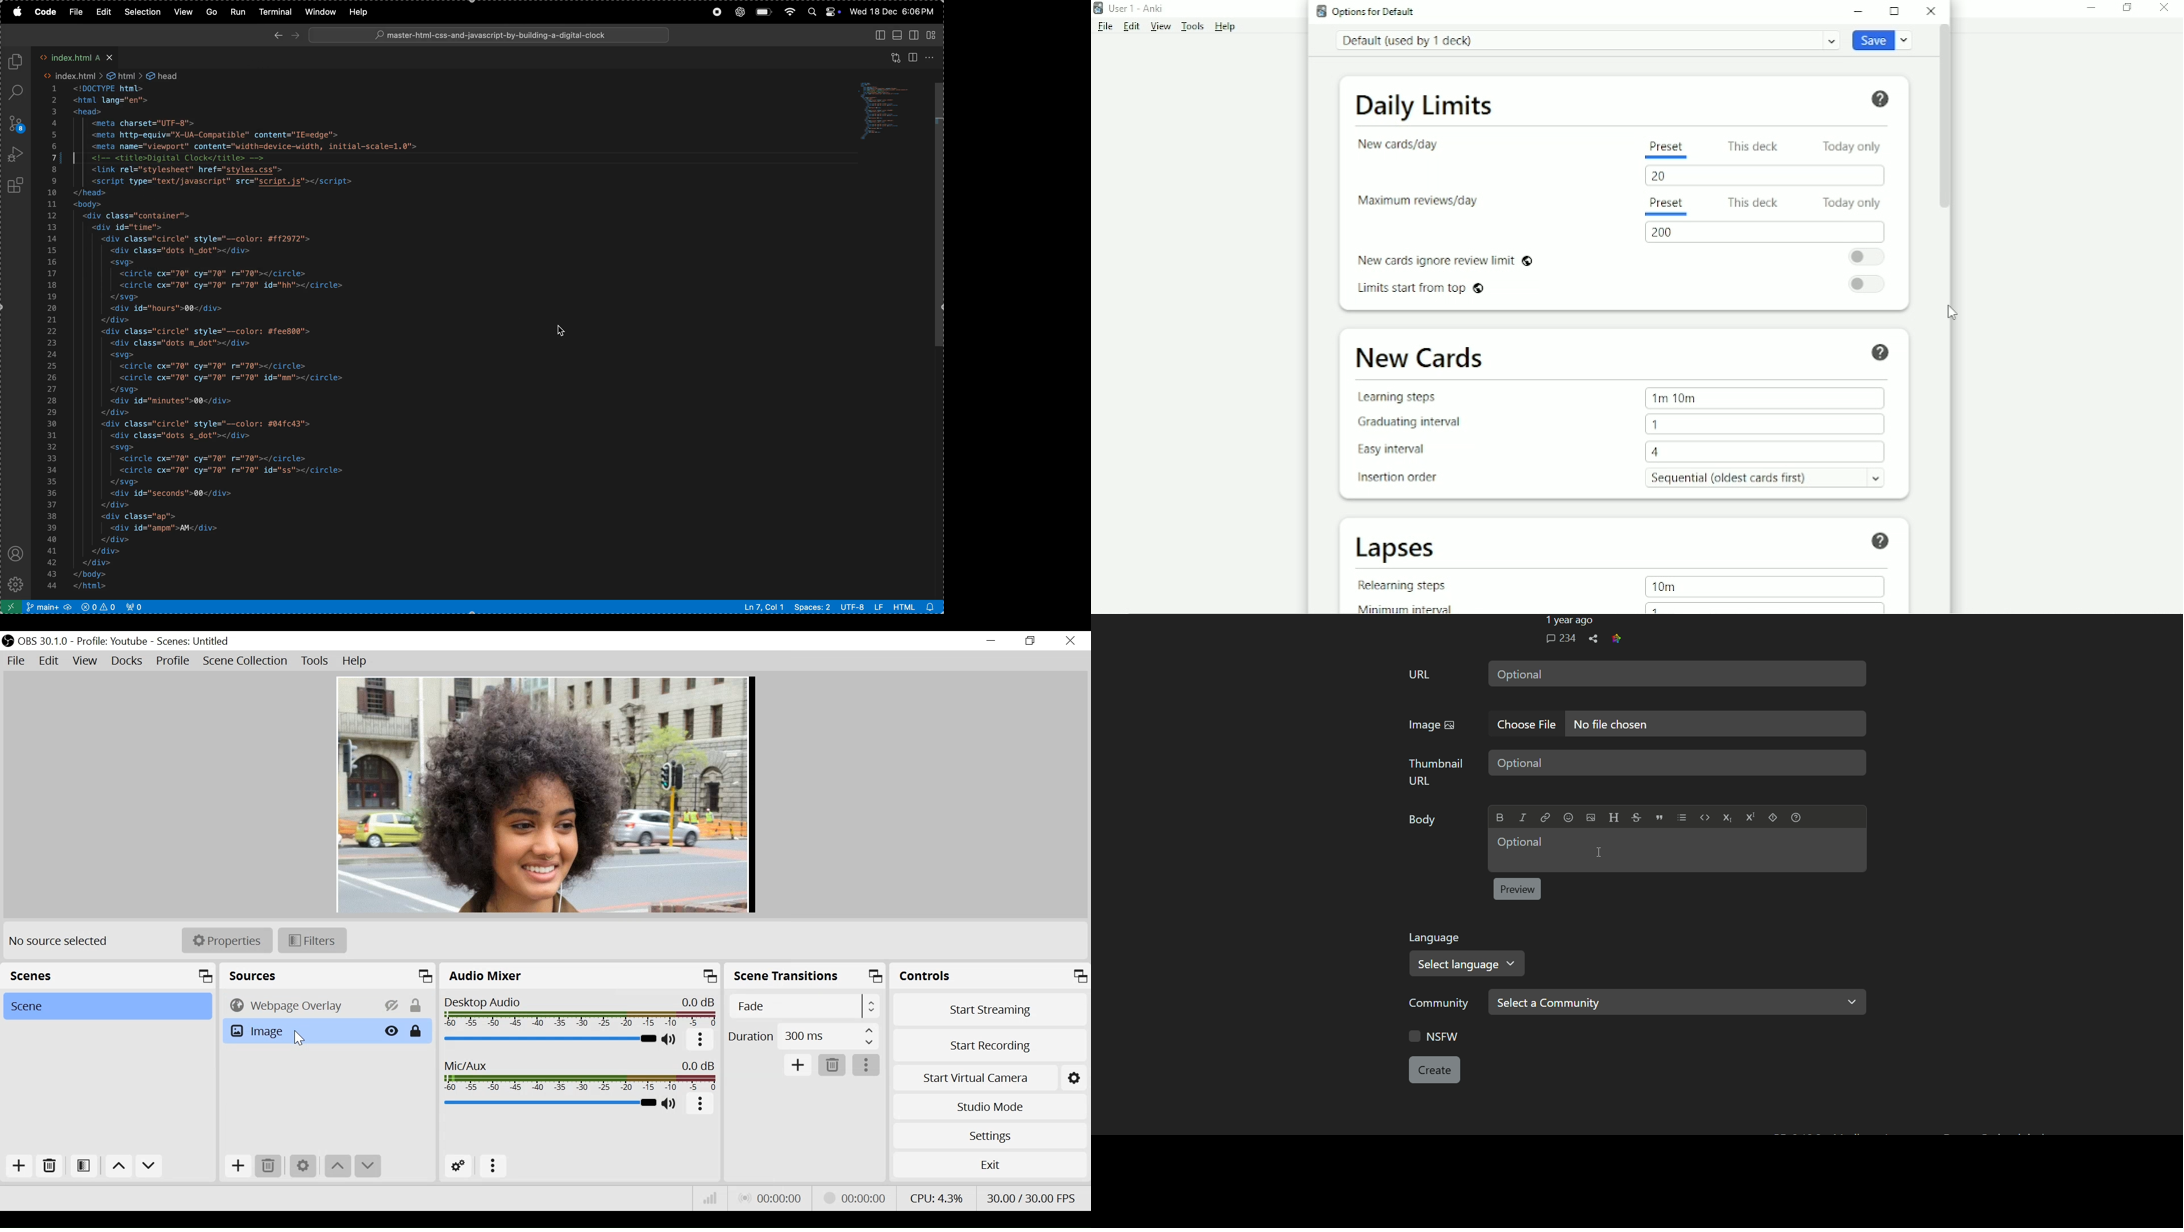 The width and height of the screenshot is (2184, 1232). Describe the element at coordinates (112, 642) in the screenshot. I see `Profile` at that location.